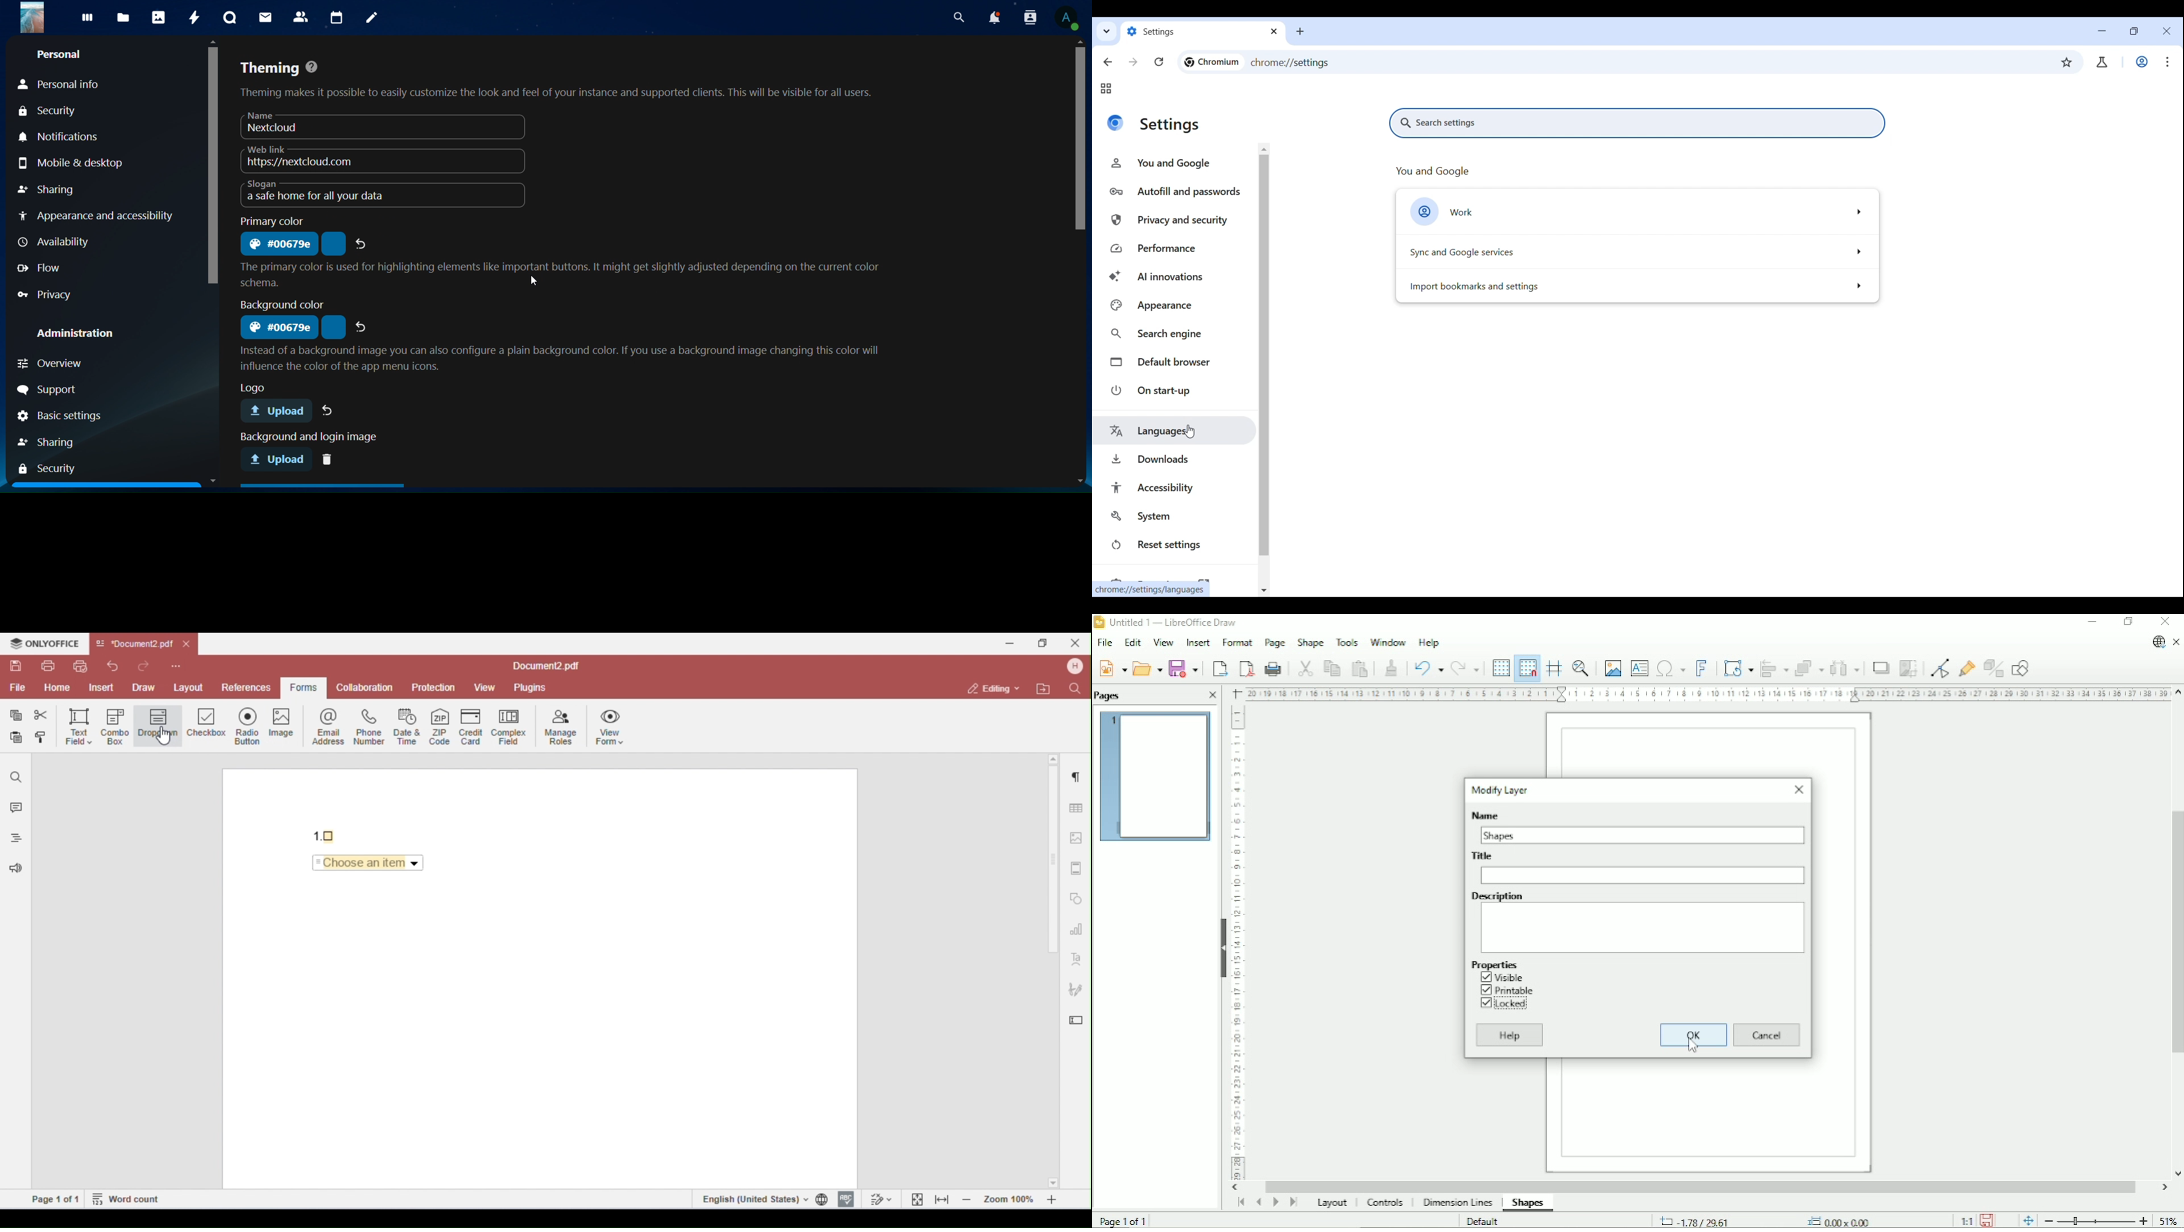 The image size is (2184, 1232). I want to click on Clone formatting, so click(1390, 666).